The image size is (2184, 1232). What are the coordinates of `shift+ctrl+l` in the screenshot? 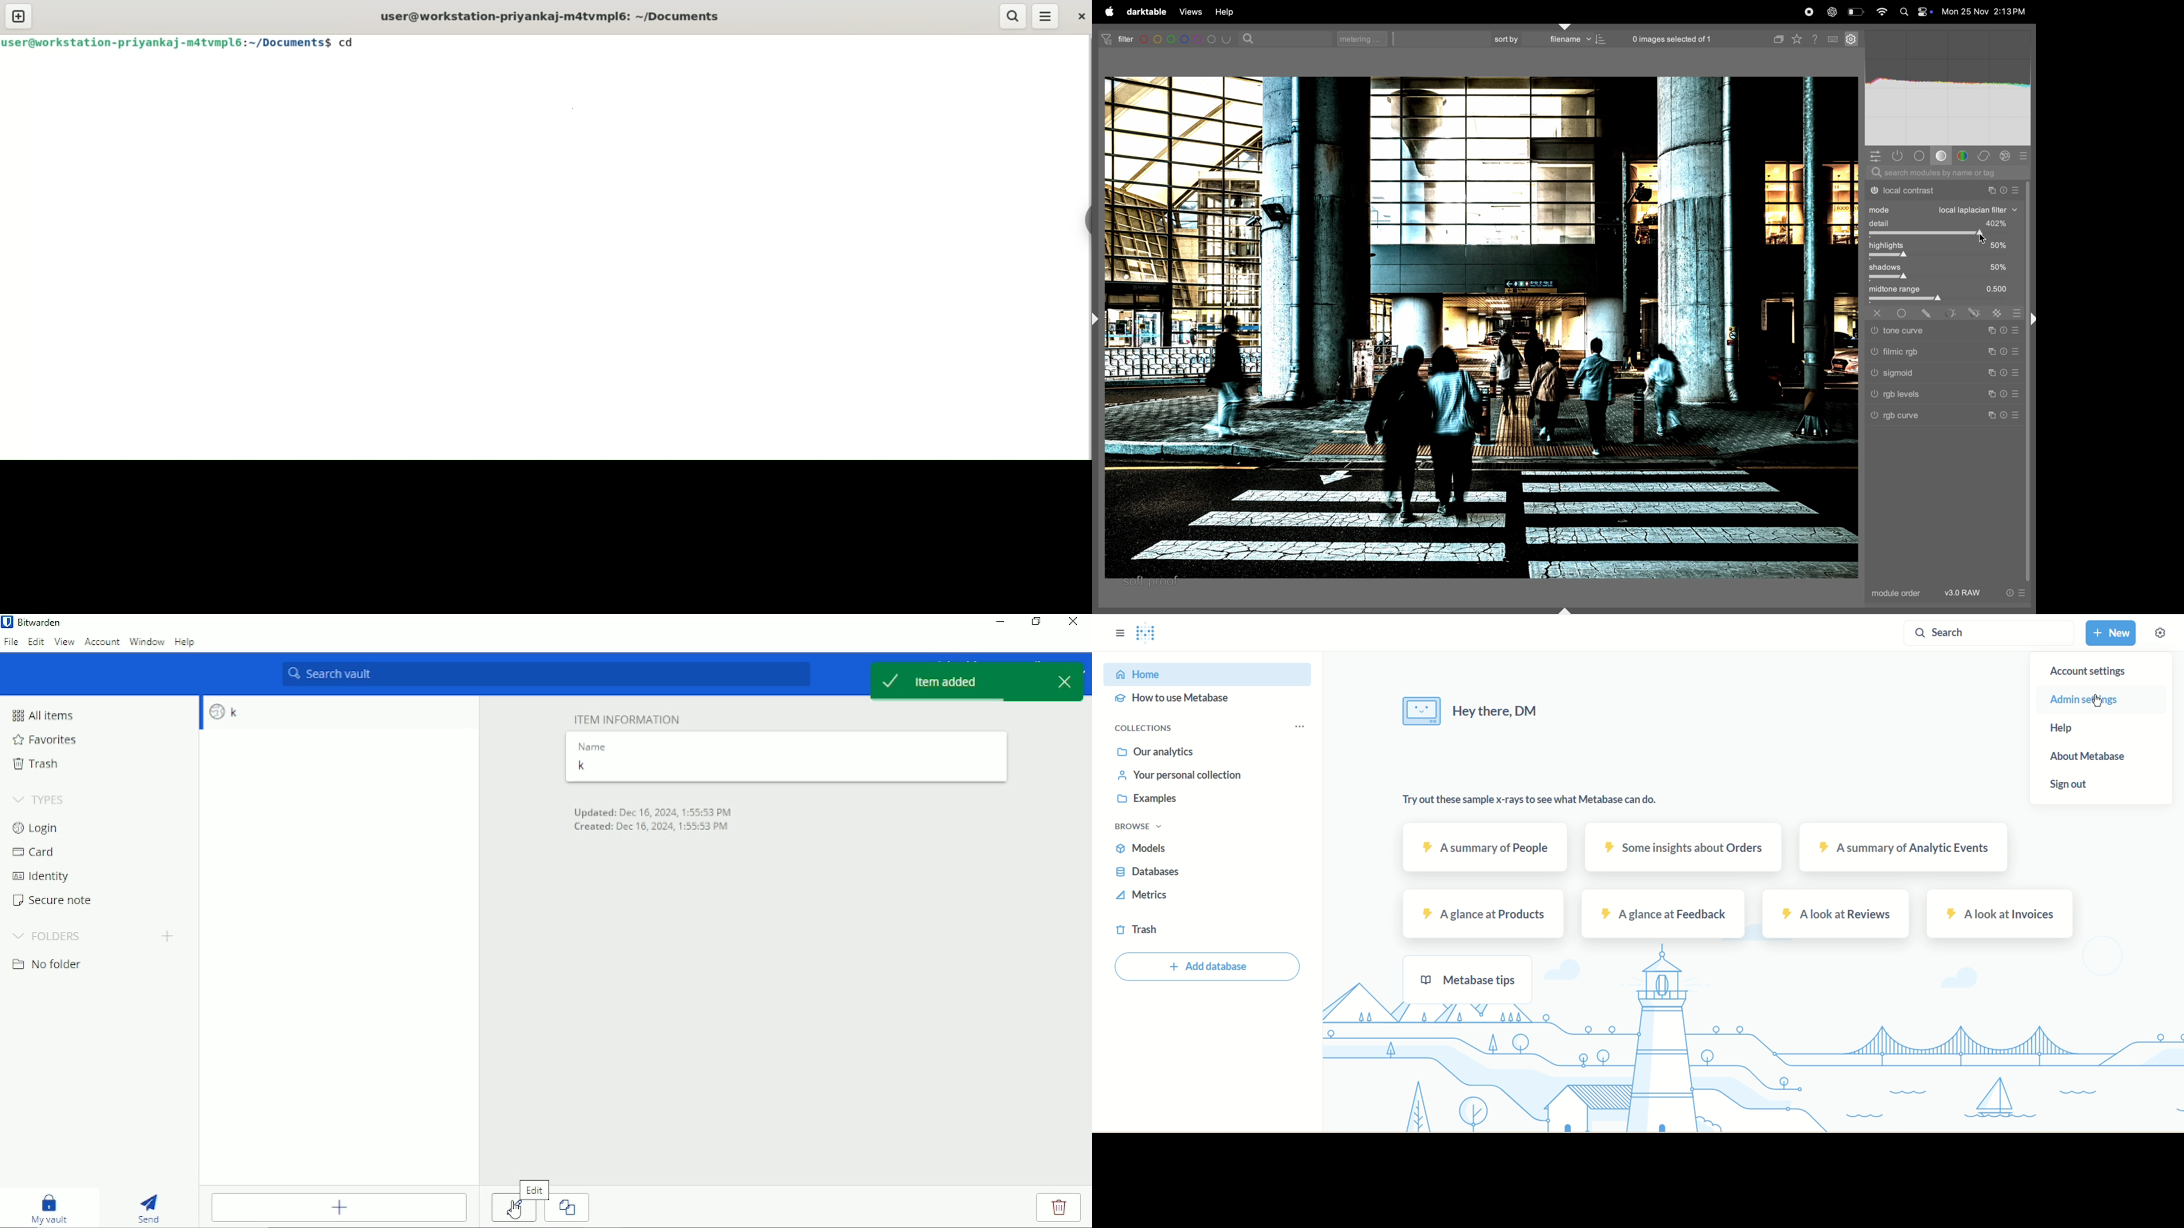 It's located at (1099, 318).